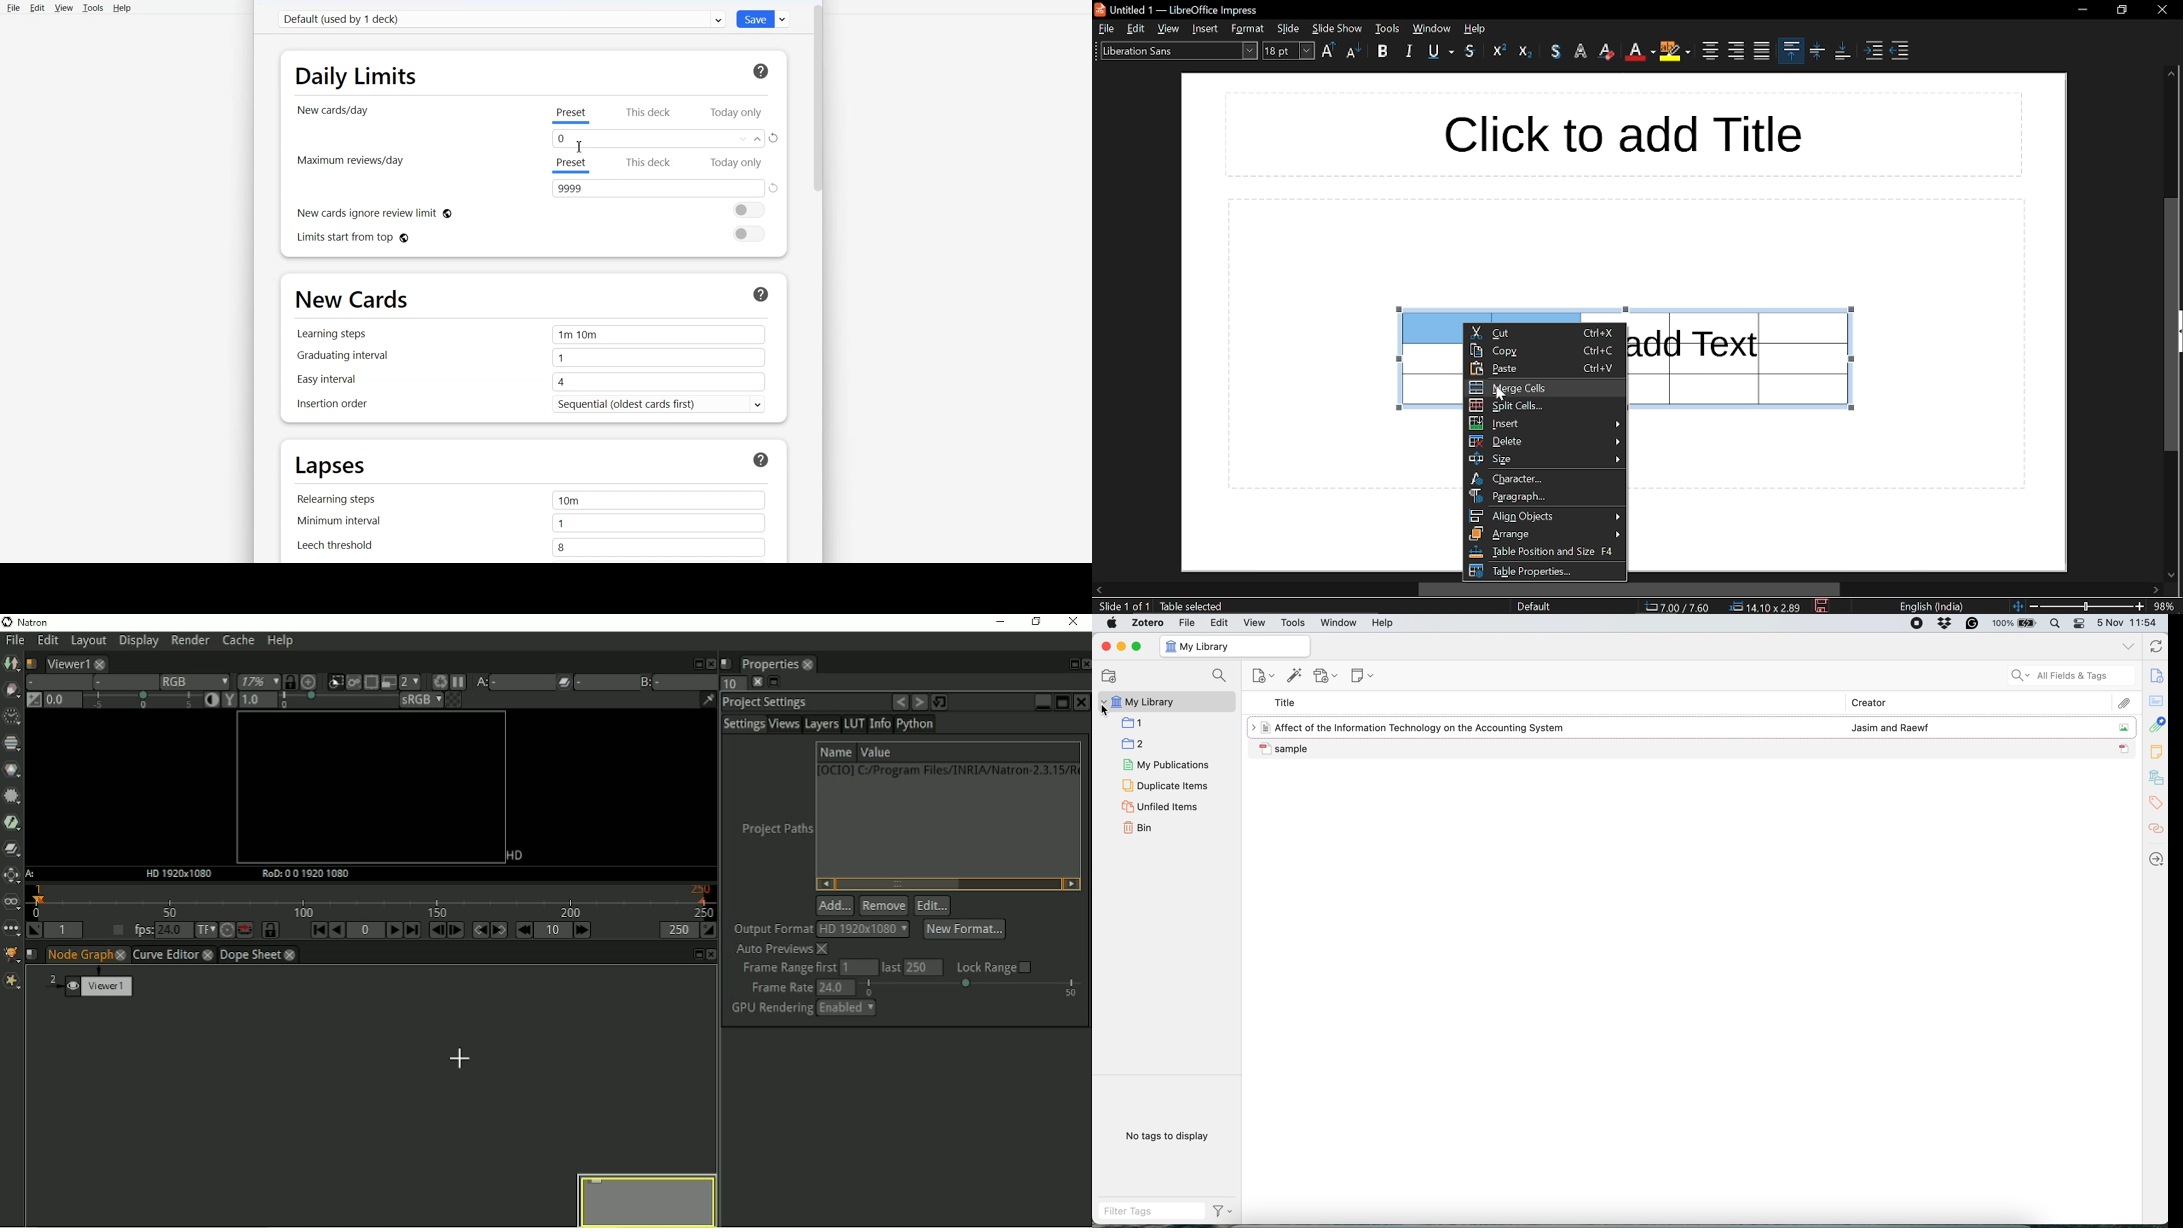 Image resolution: width=2184 pixels, height=1232 pixels. I want to click on 1, so click(657, 358).